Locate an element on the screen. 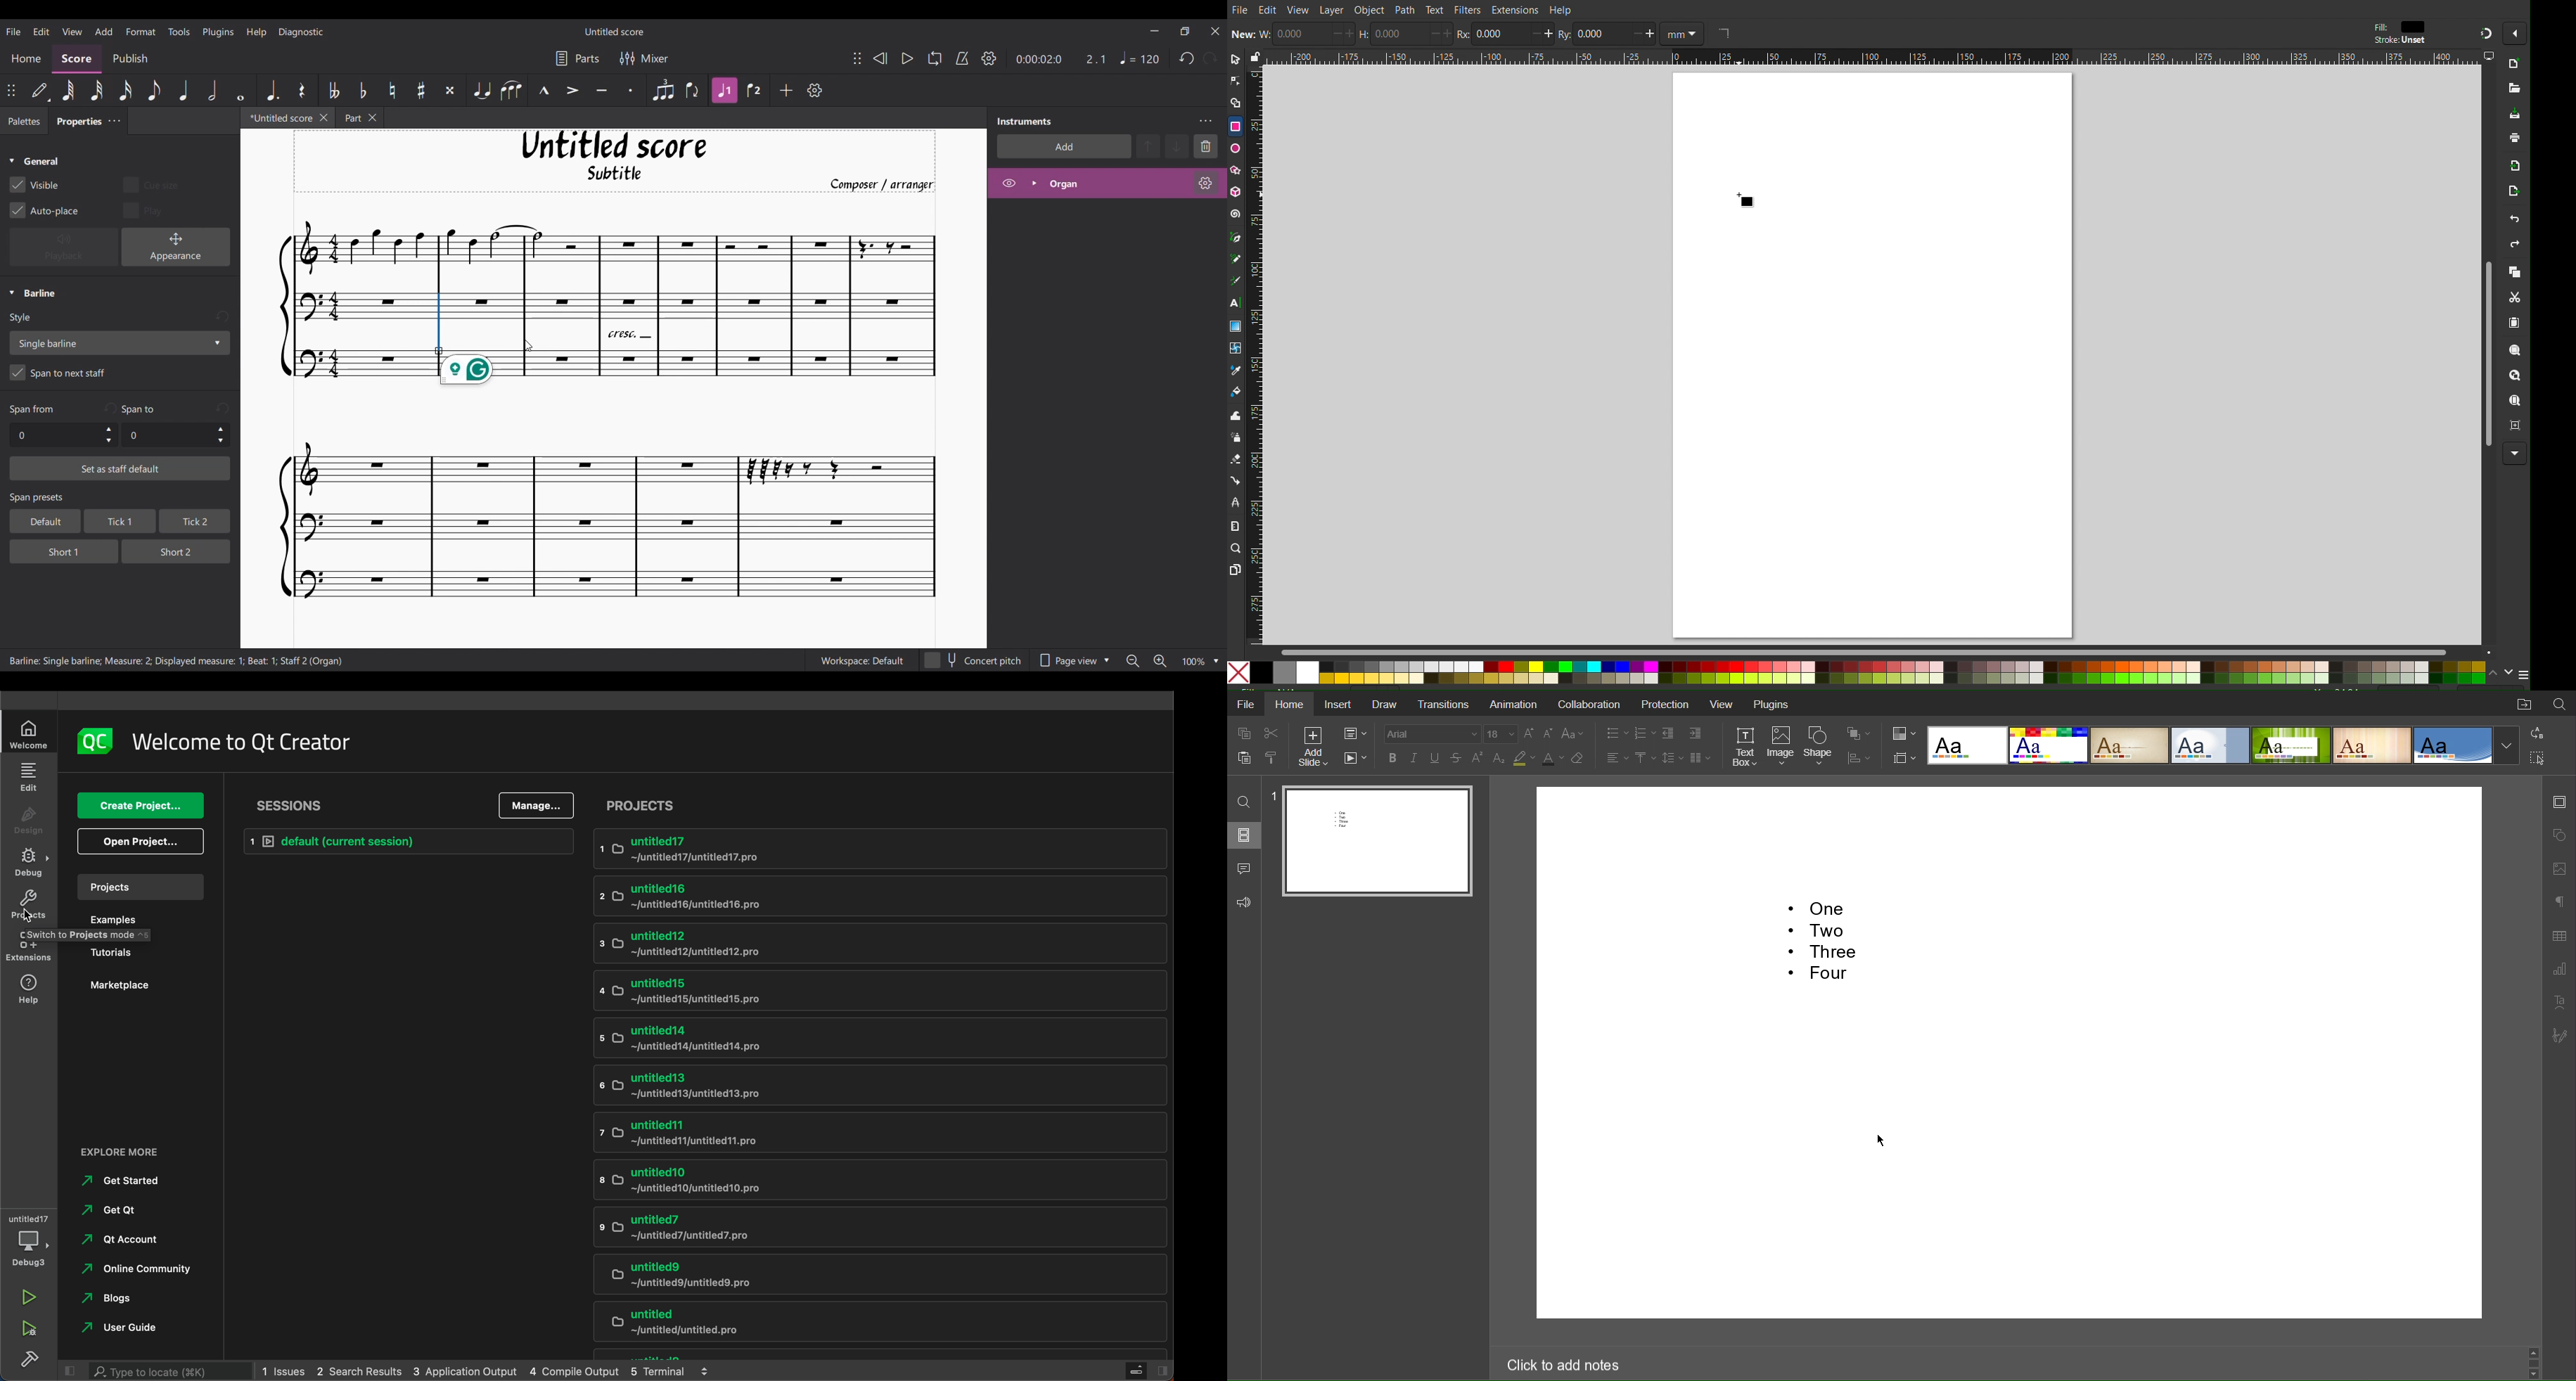 The height and width of the screenshot is (1400, 2576). Score title is located at coordinates (614, 31).